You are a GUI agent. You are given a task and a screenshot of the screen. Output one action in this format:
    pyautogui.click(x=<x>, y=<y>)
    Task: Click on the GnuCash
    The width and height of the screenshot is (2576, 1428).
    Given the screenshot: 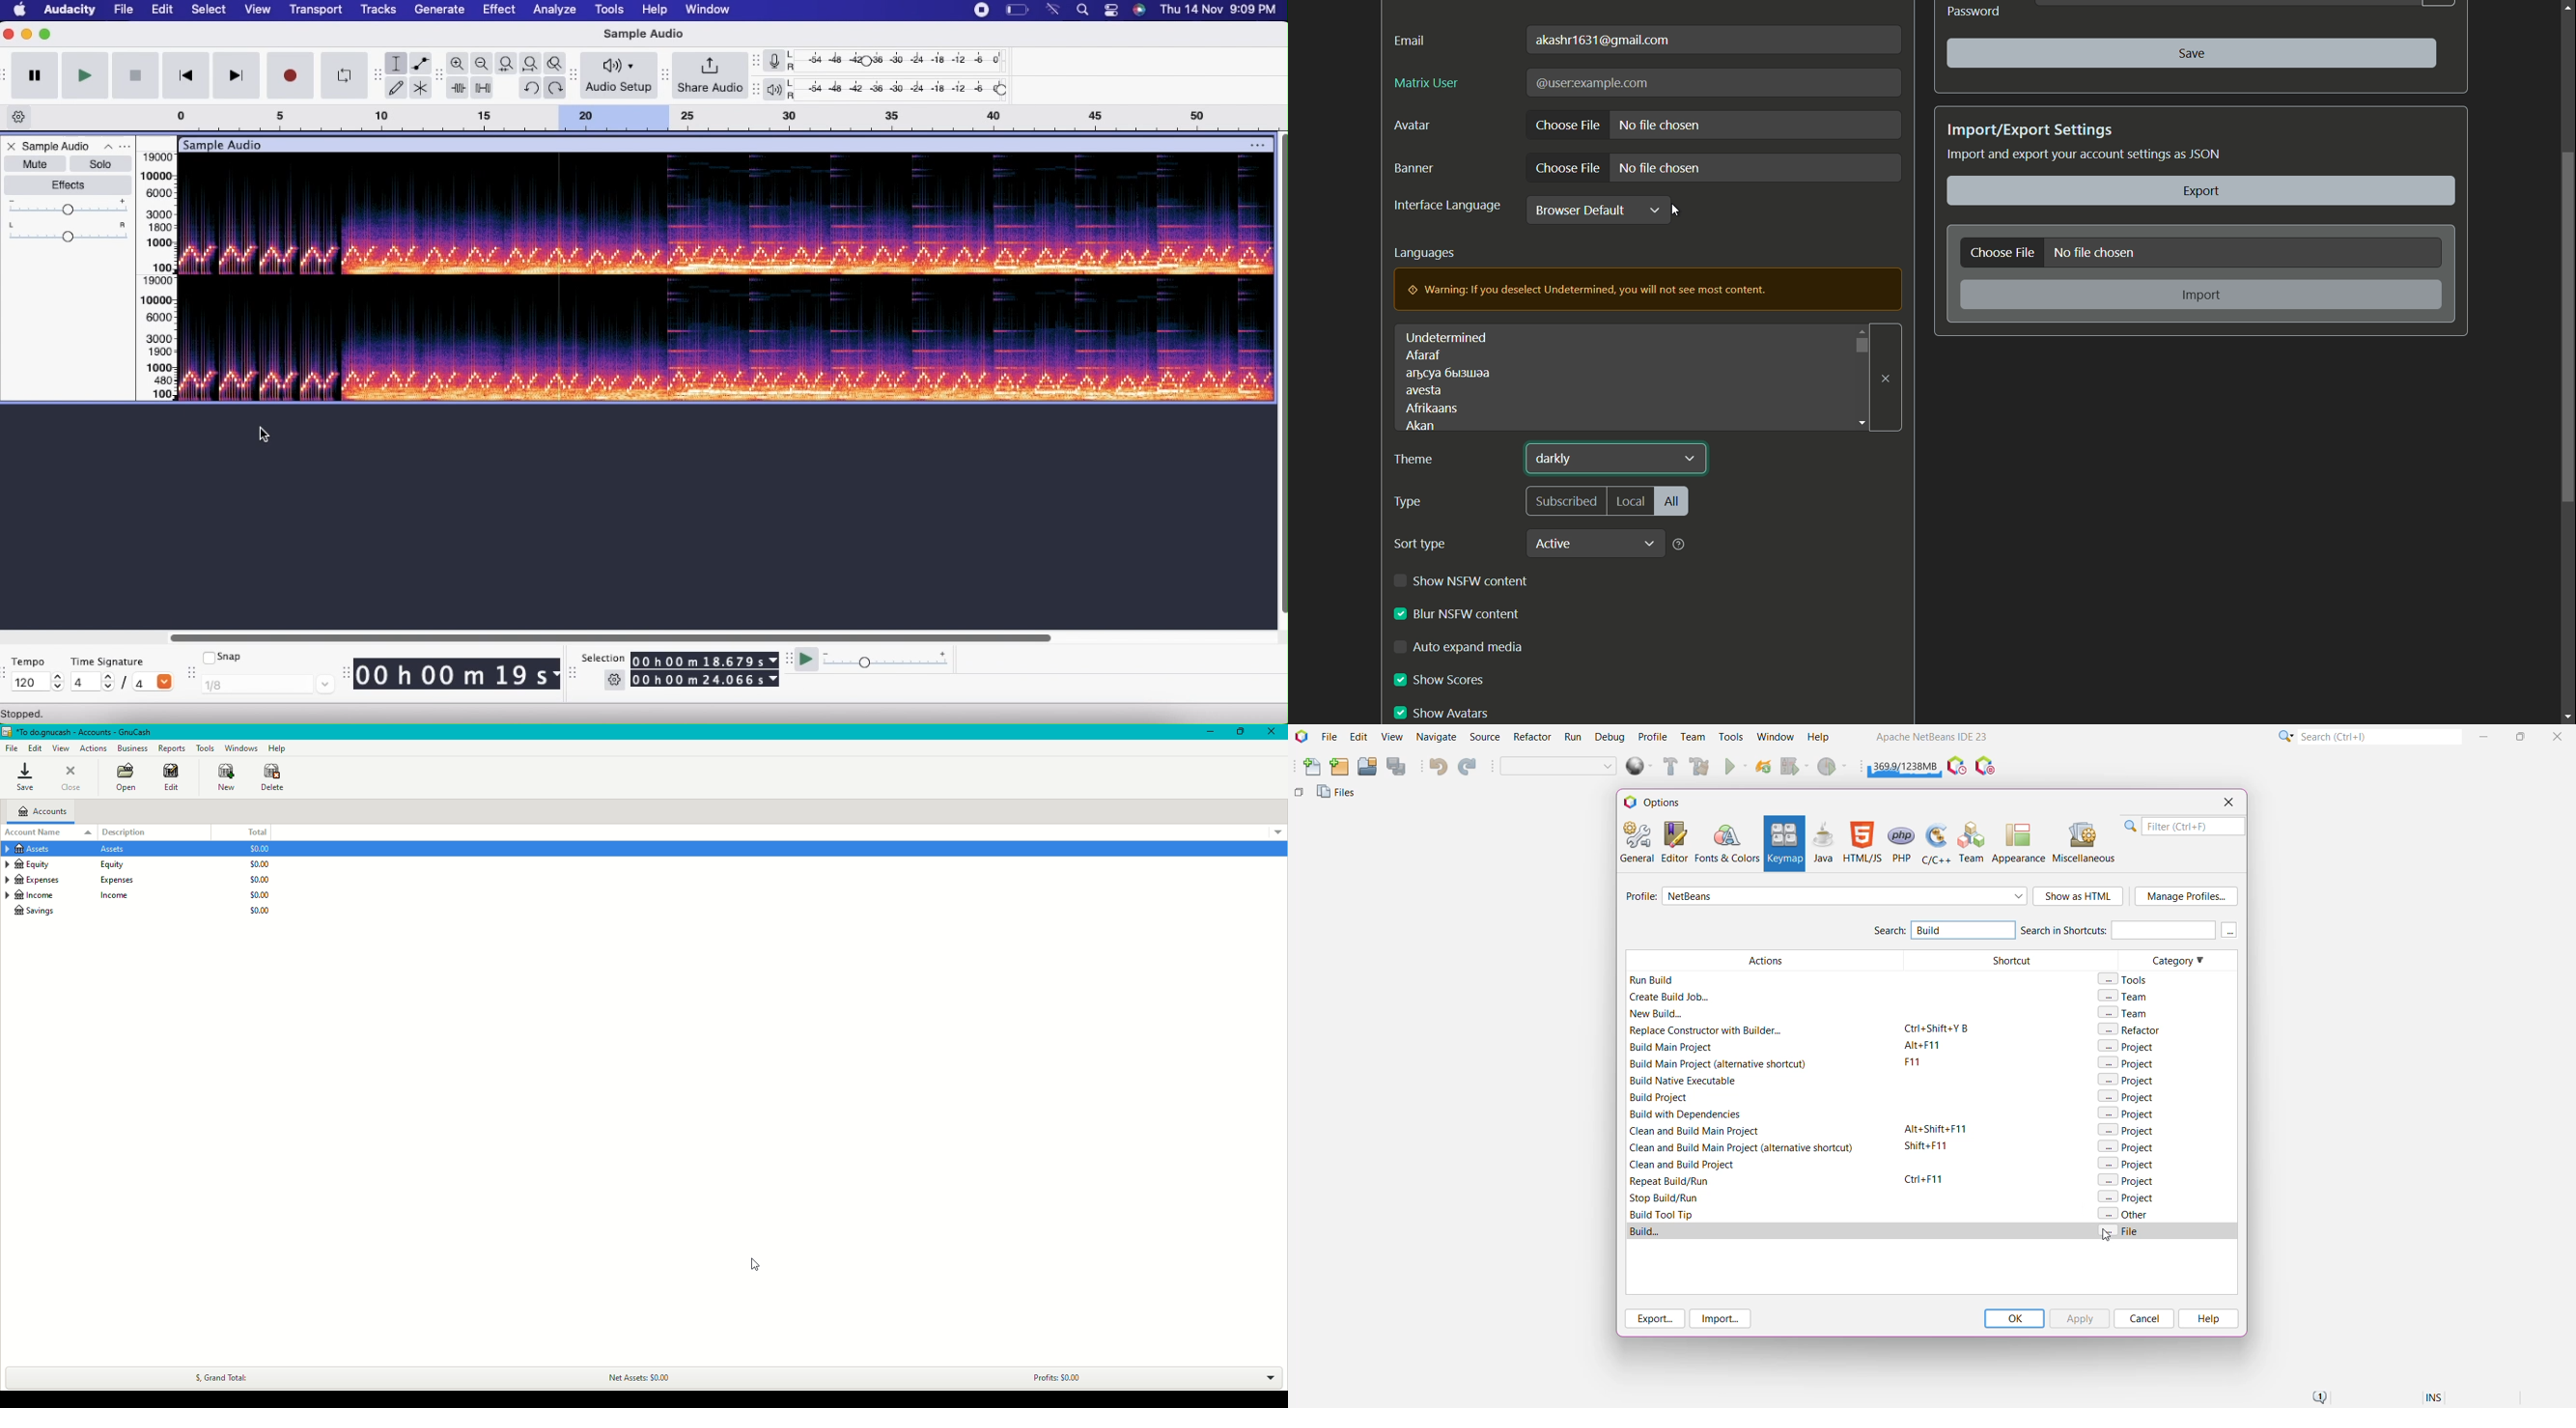 What is the action you would take?
    pyautogui.click(x=79, y=733)
    